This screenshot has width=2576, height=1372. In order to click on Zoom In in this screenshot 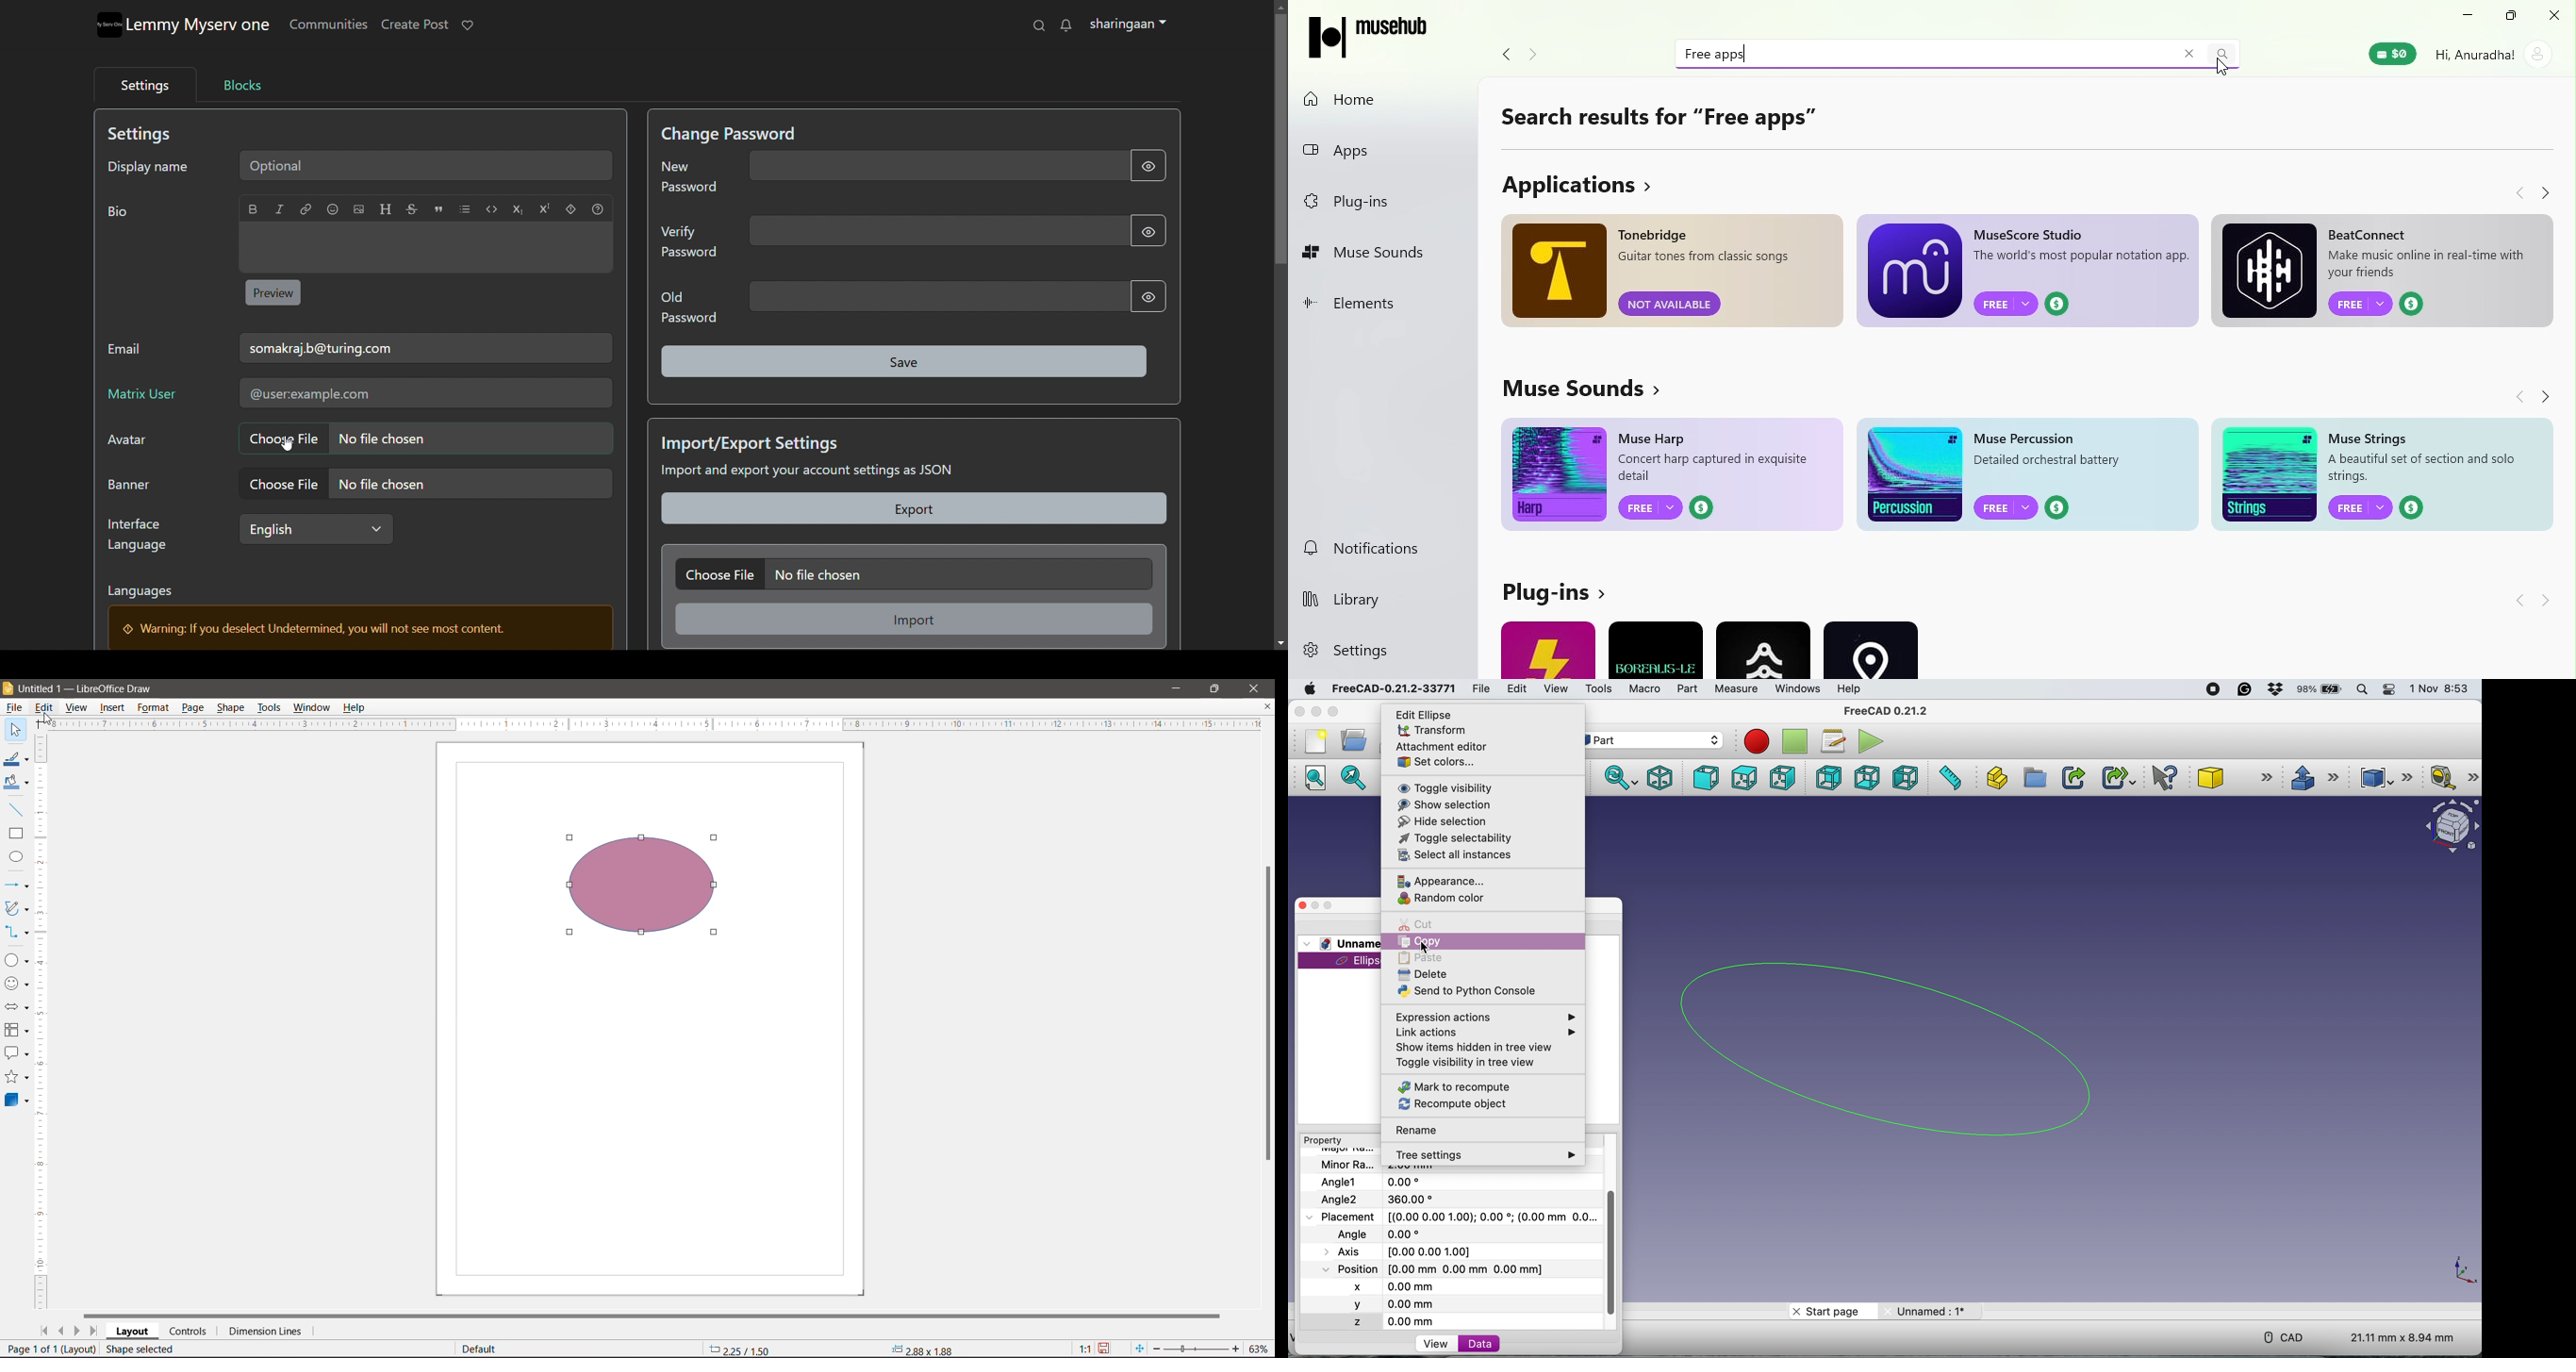, I will do `click(1234, 1349)`.